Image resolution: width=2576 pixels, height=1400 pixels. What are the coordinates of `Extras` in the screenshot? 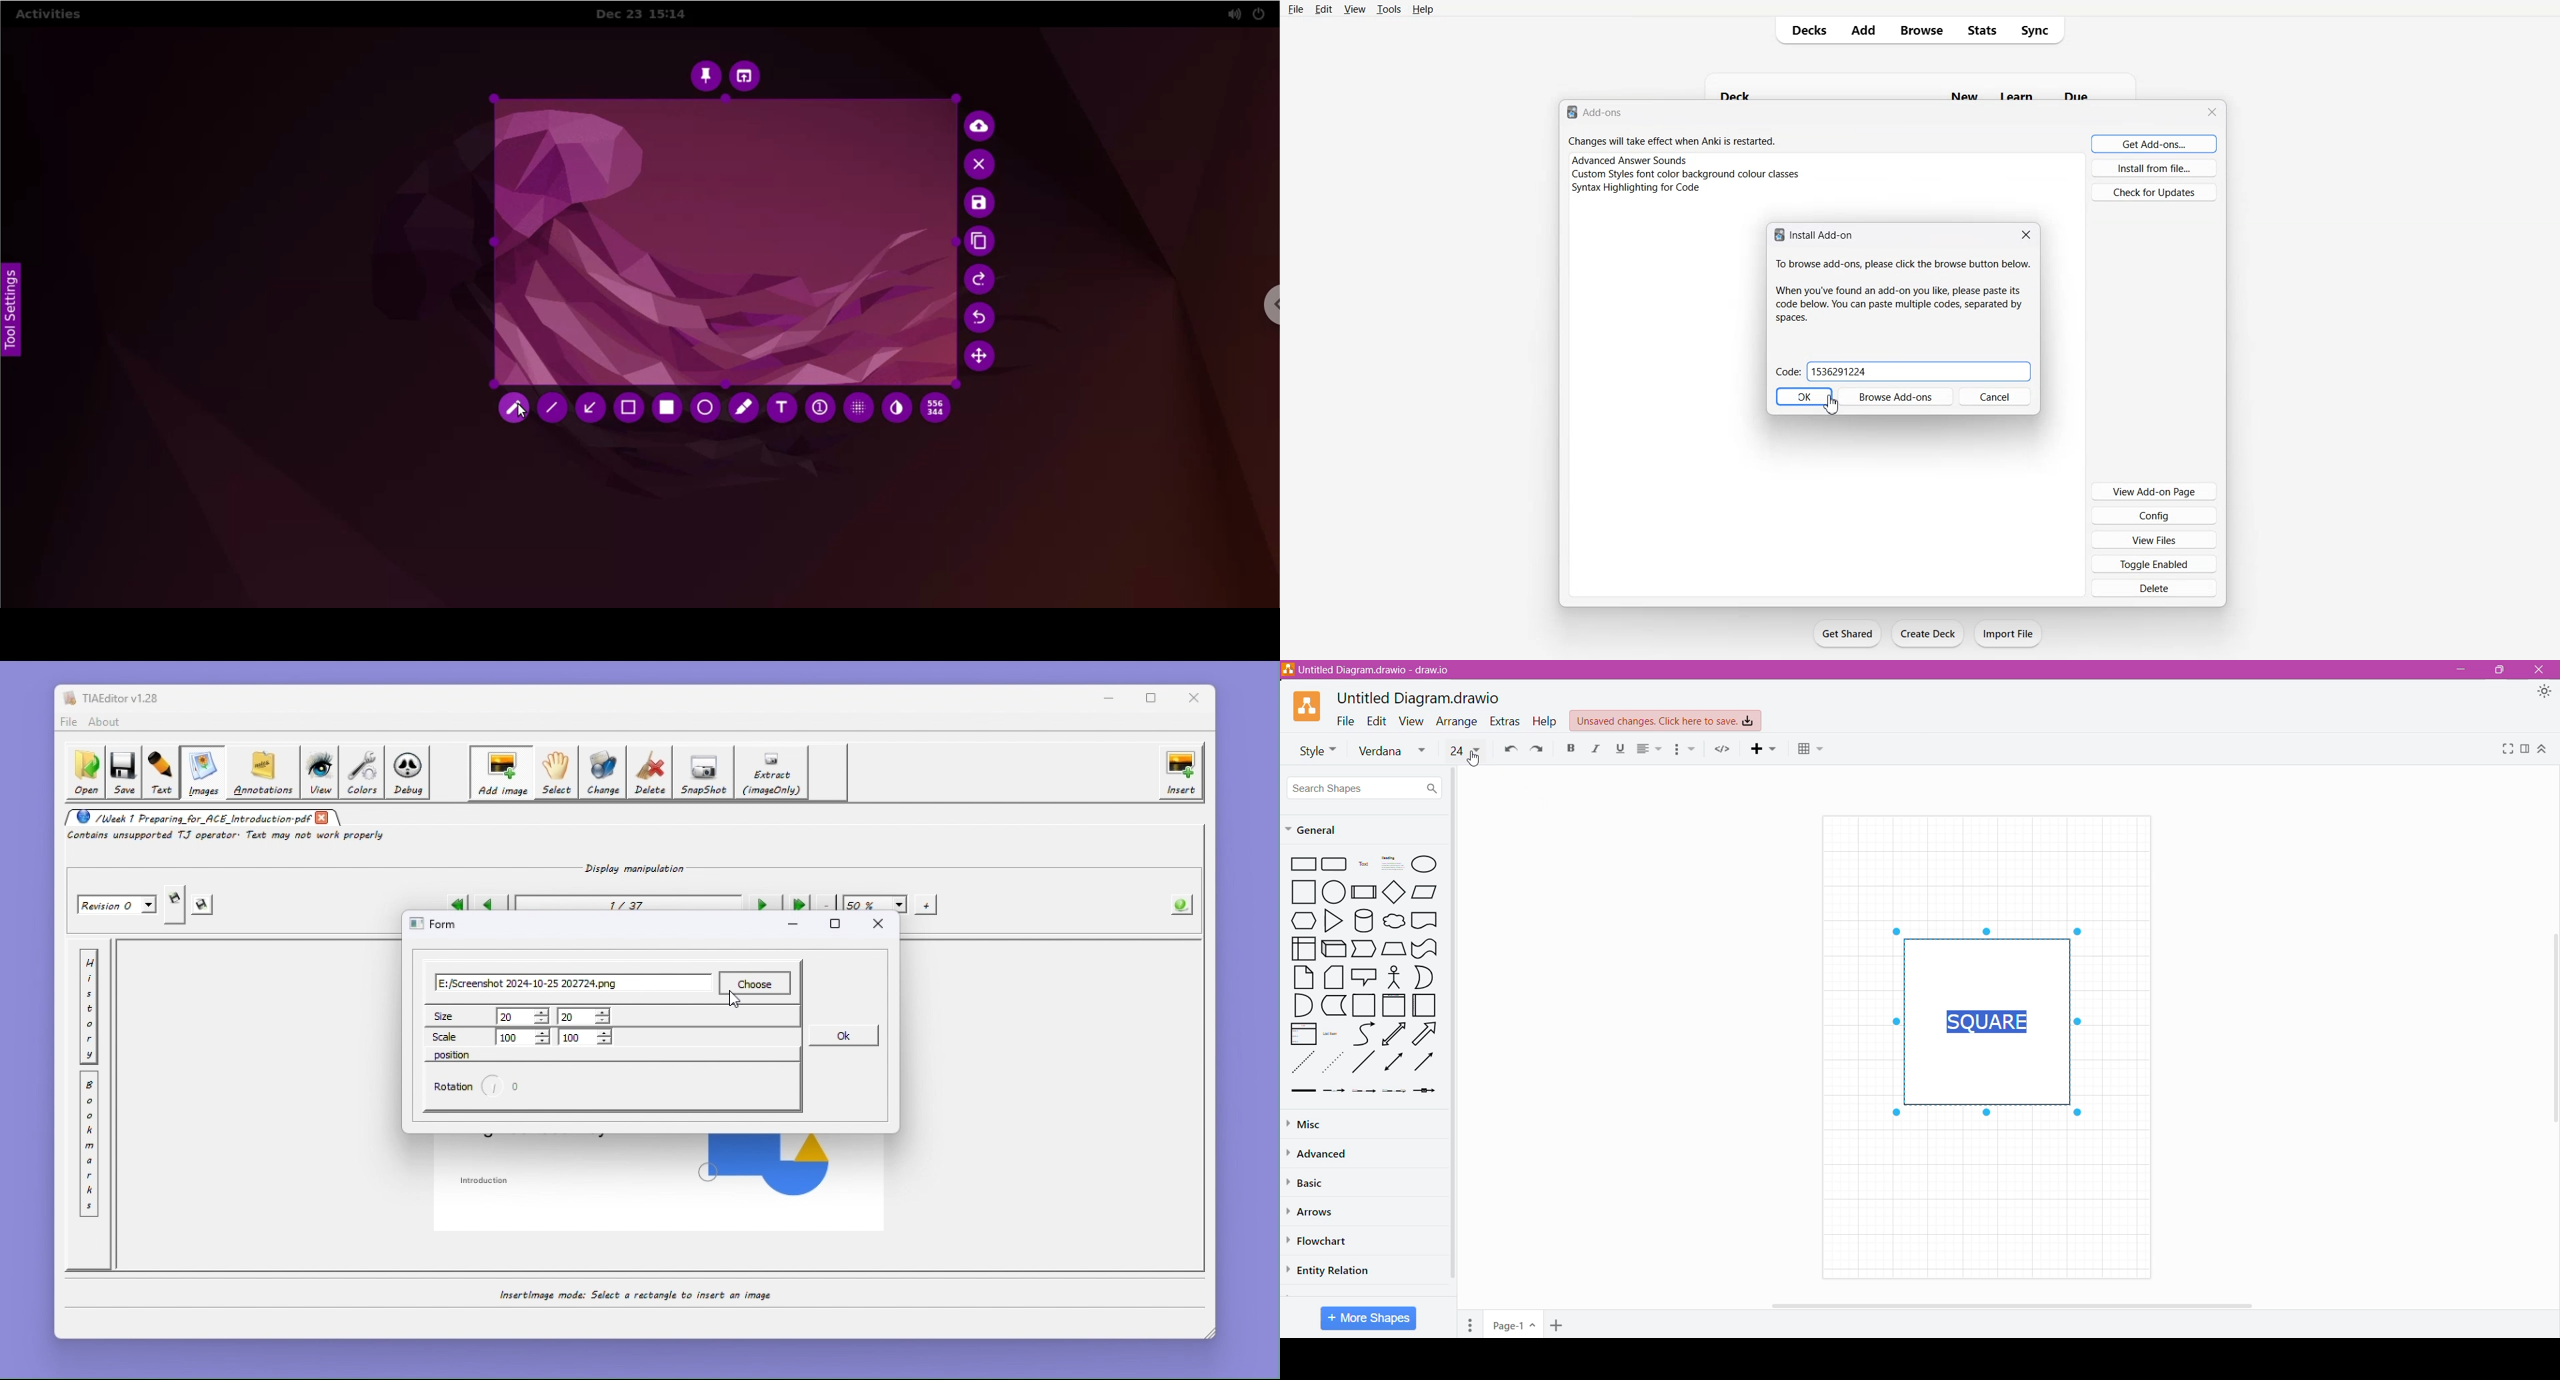 It's located at (1505, 721).